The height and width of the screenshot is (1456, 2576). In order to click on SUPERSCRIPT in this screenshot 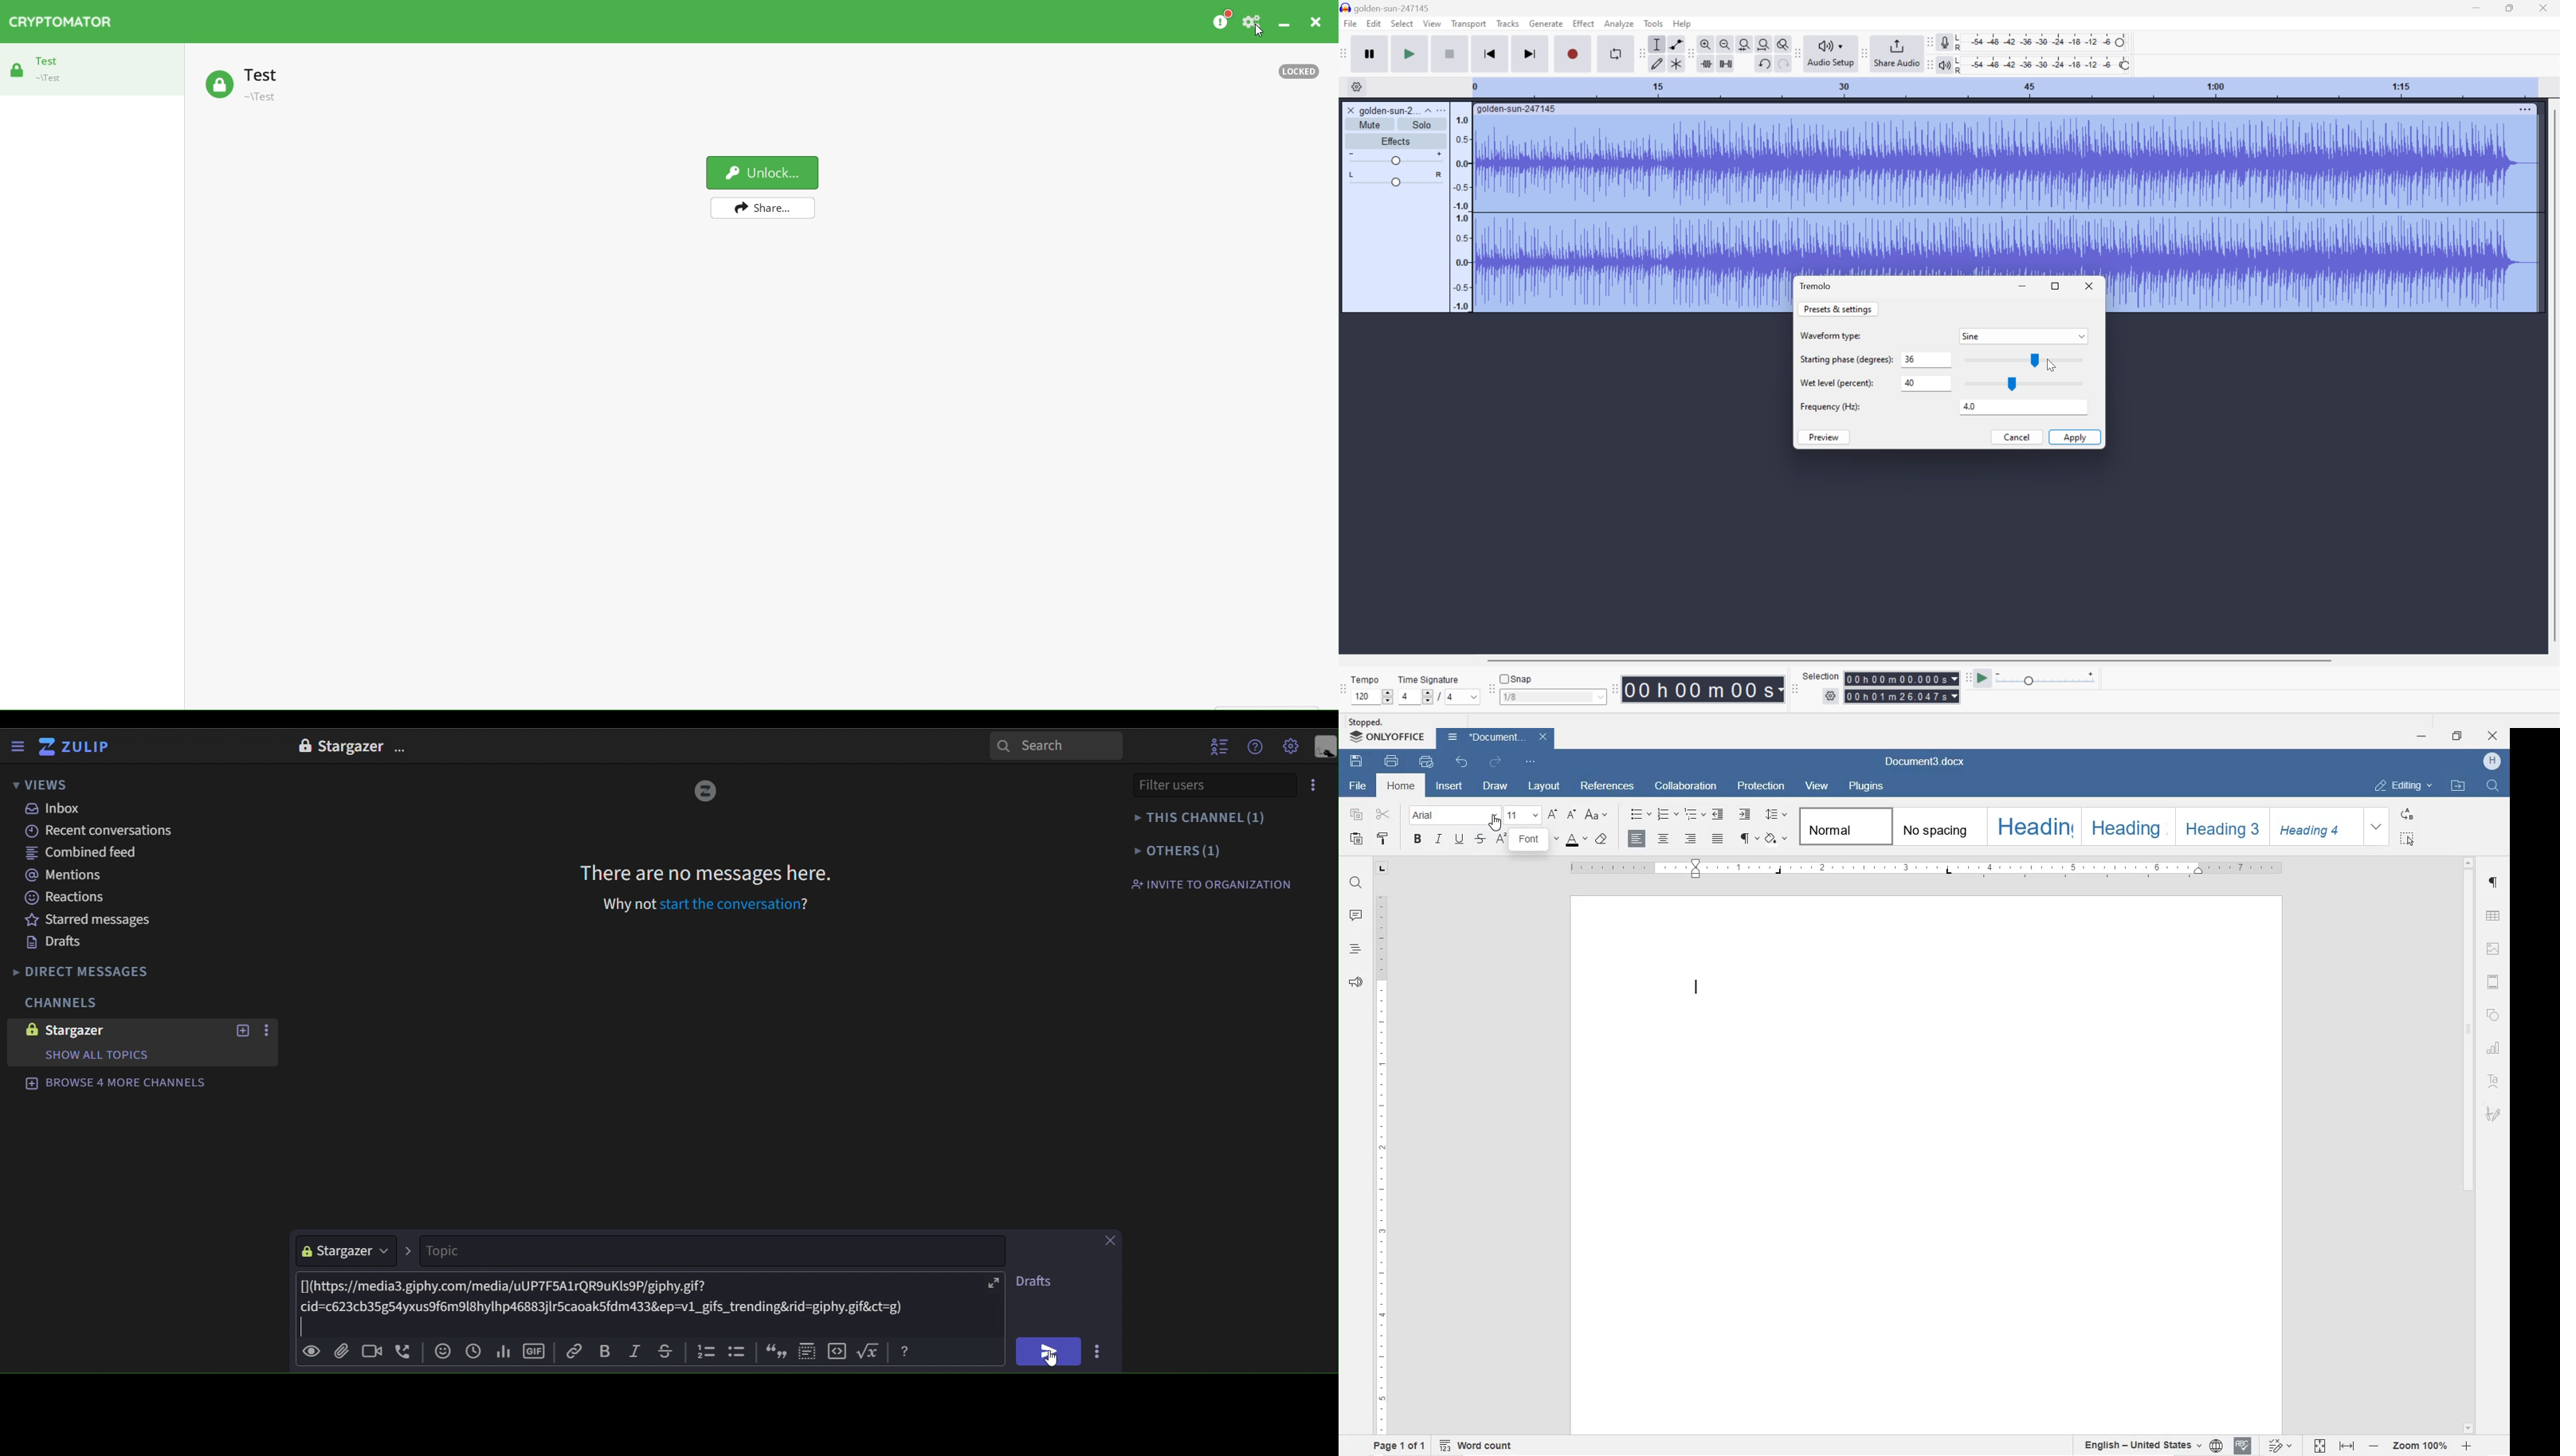, I will do `click(1501, 840)`.